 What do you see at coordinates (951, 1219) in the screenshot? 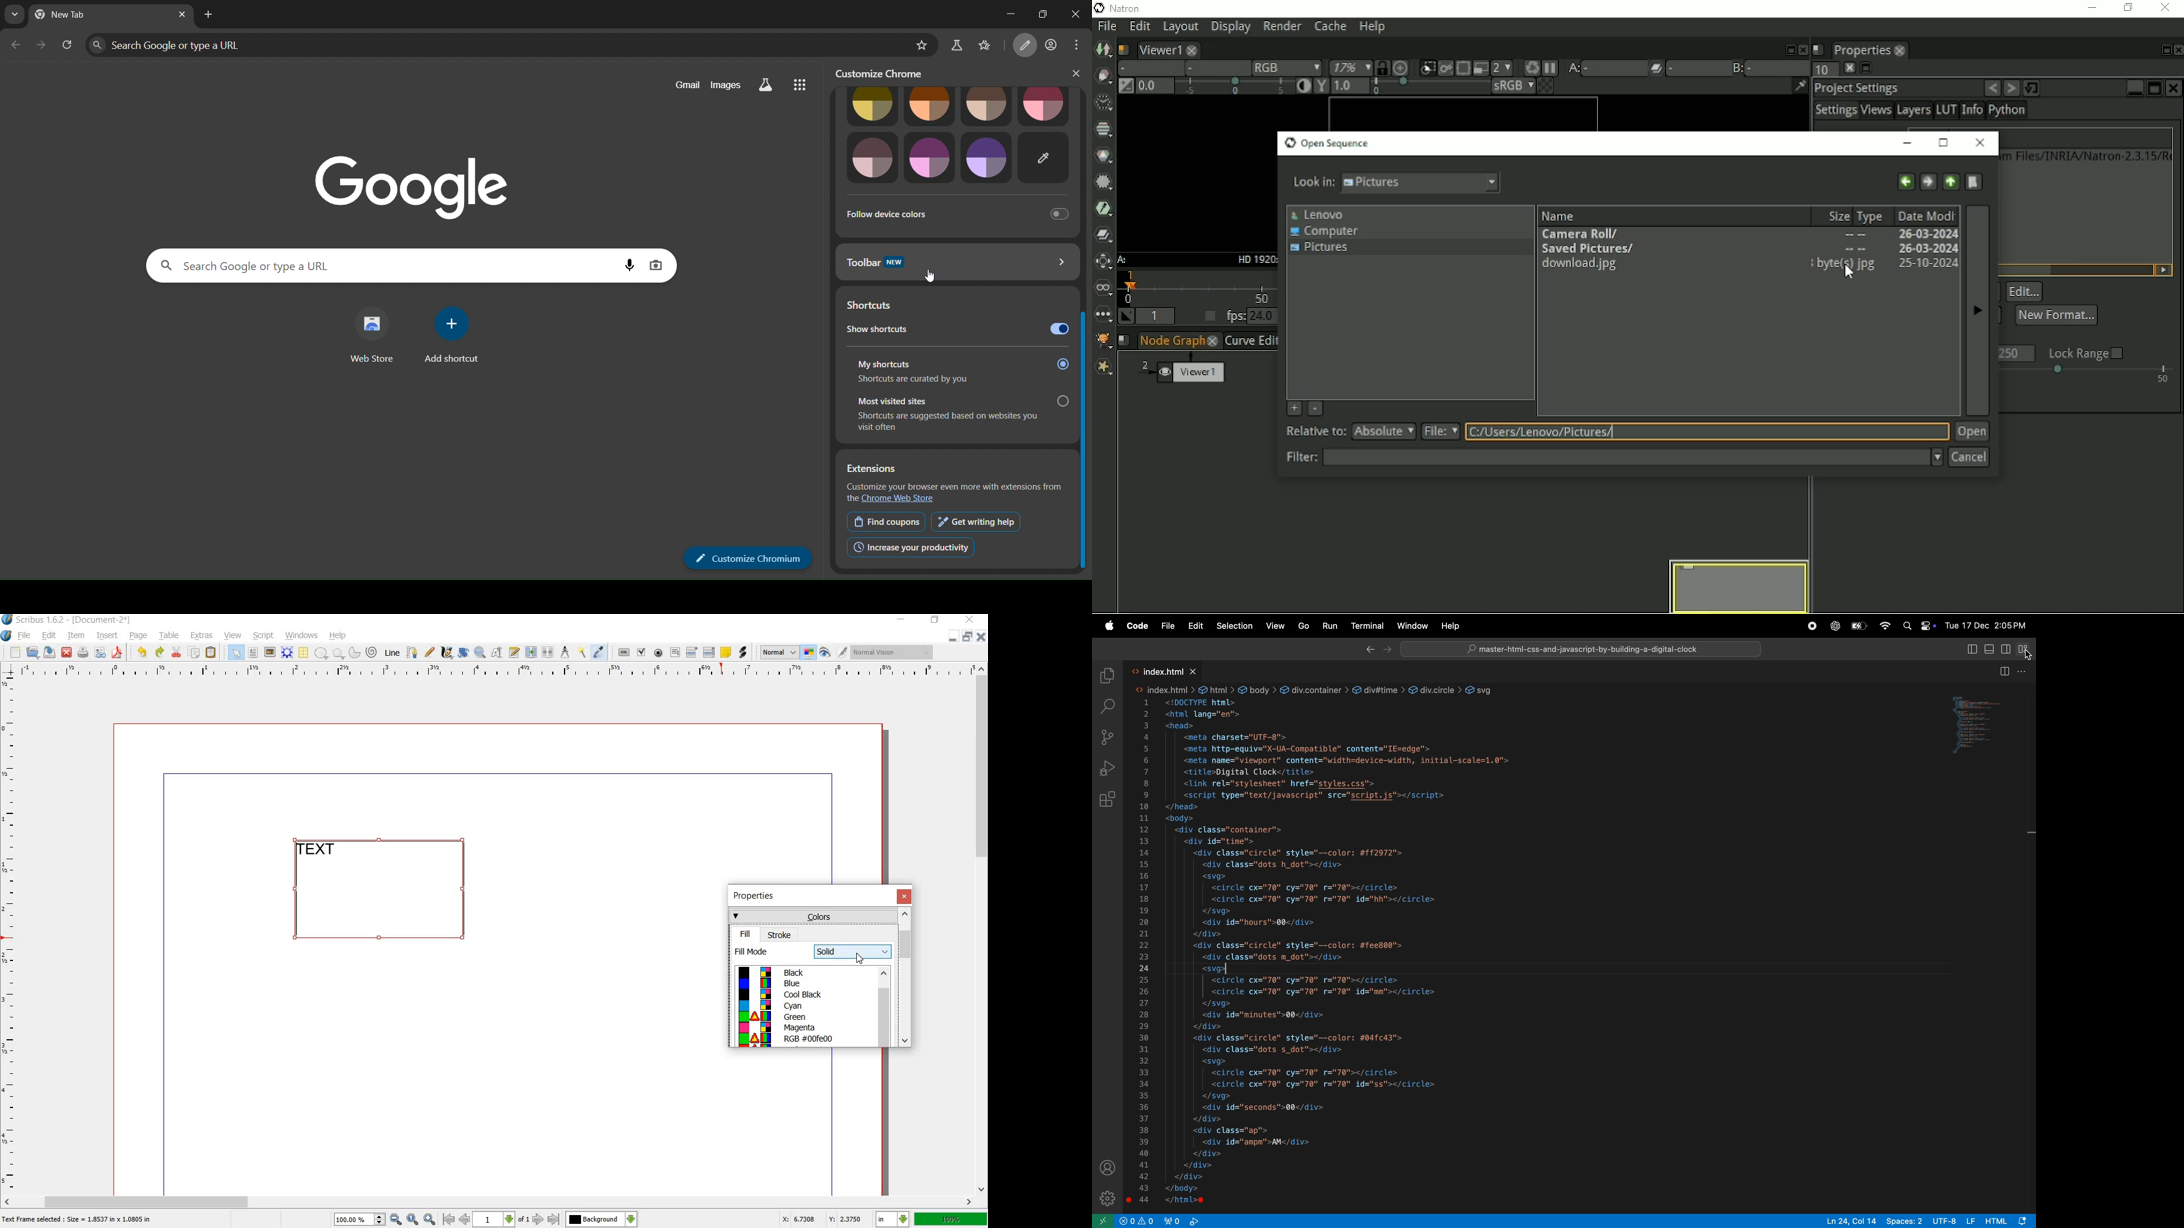
I see `100%` at bounding box center [951, 1219].